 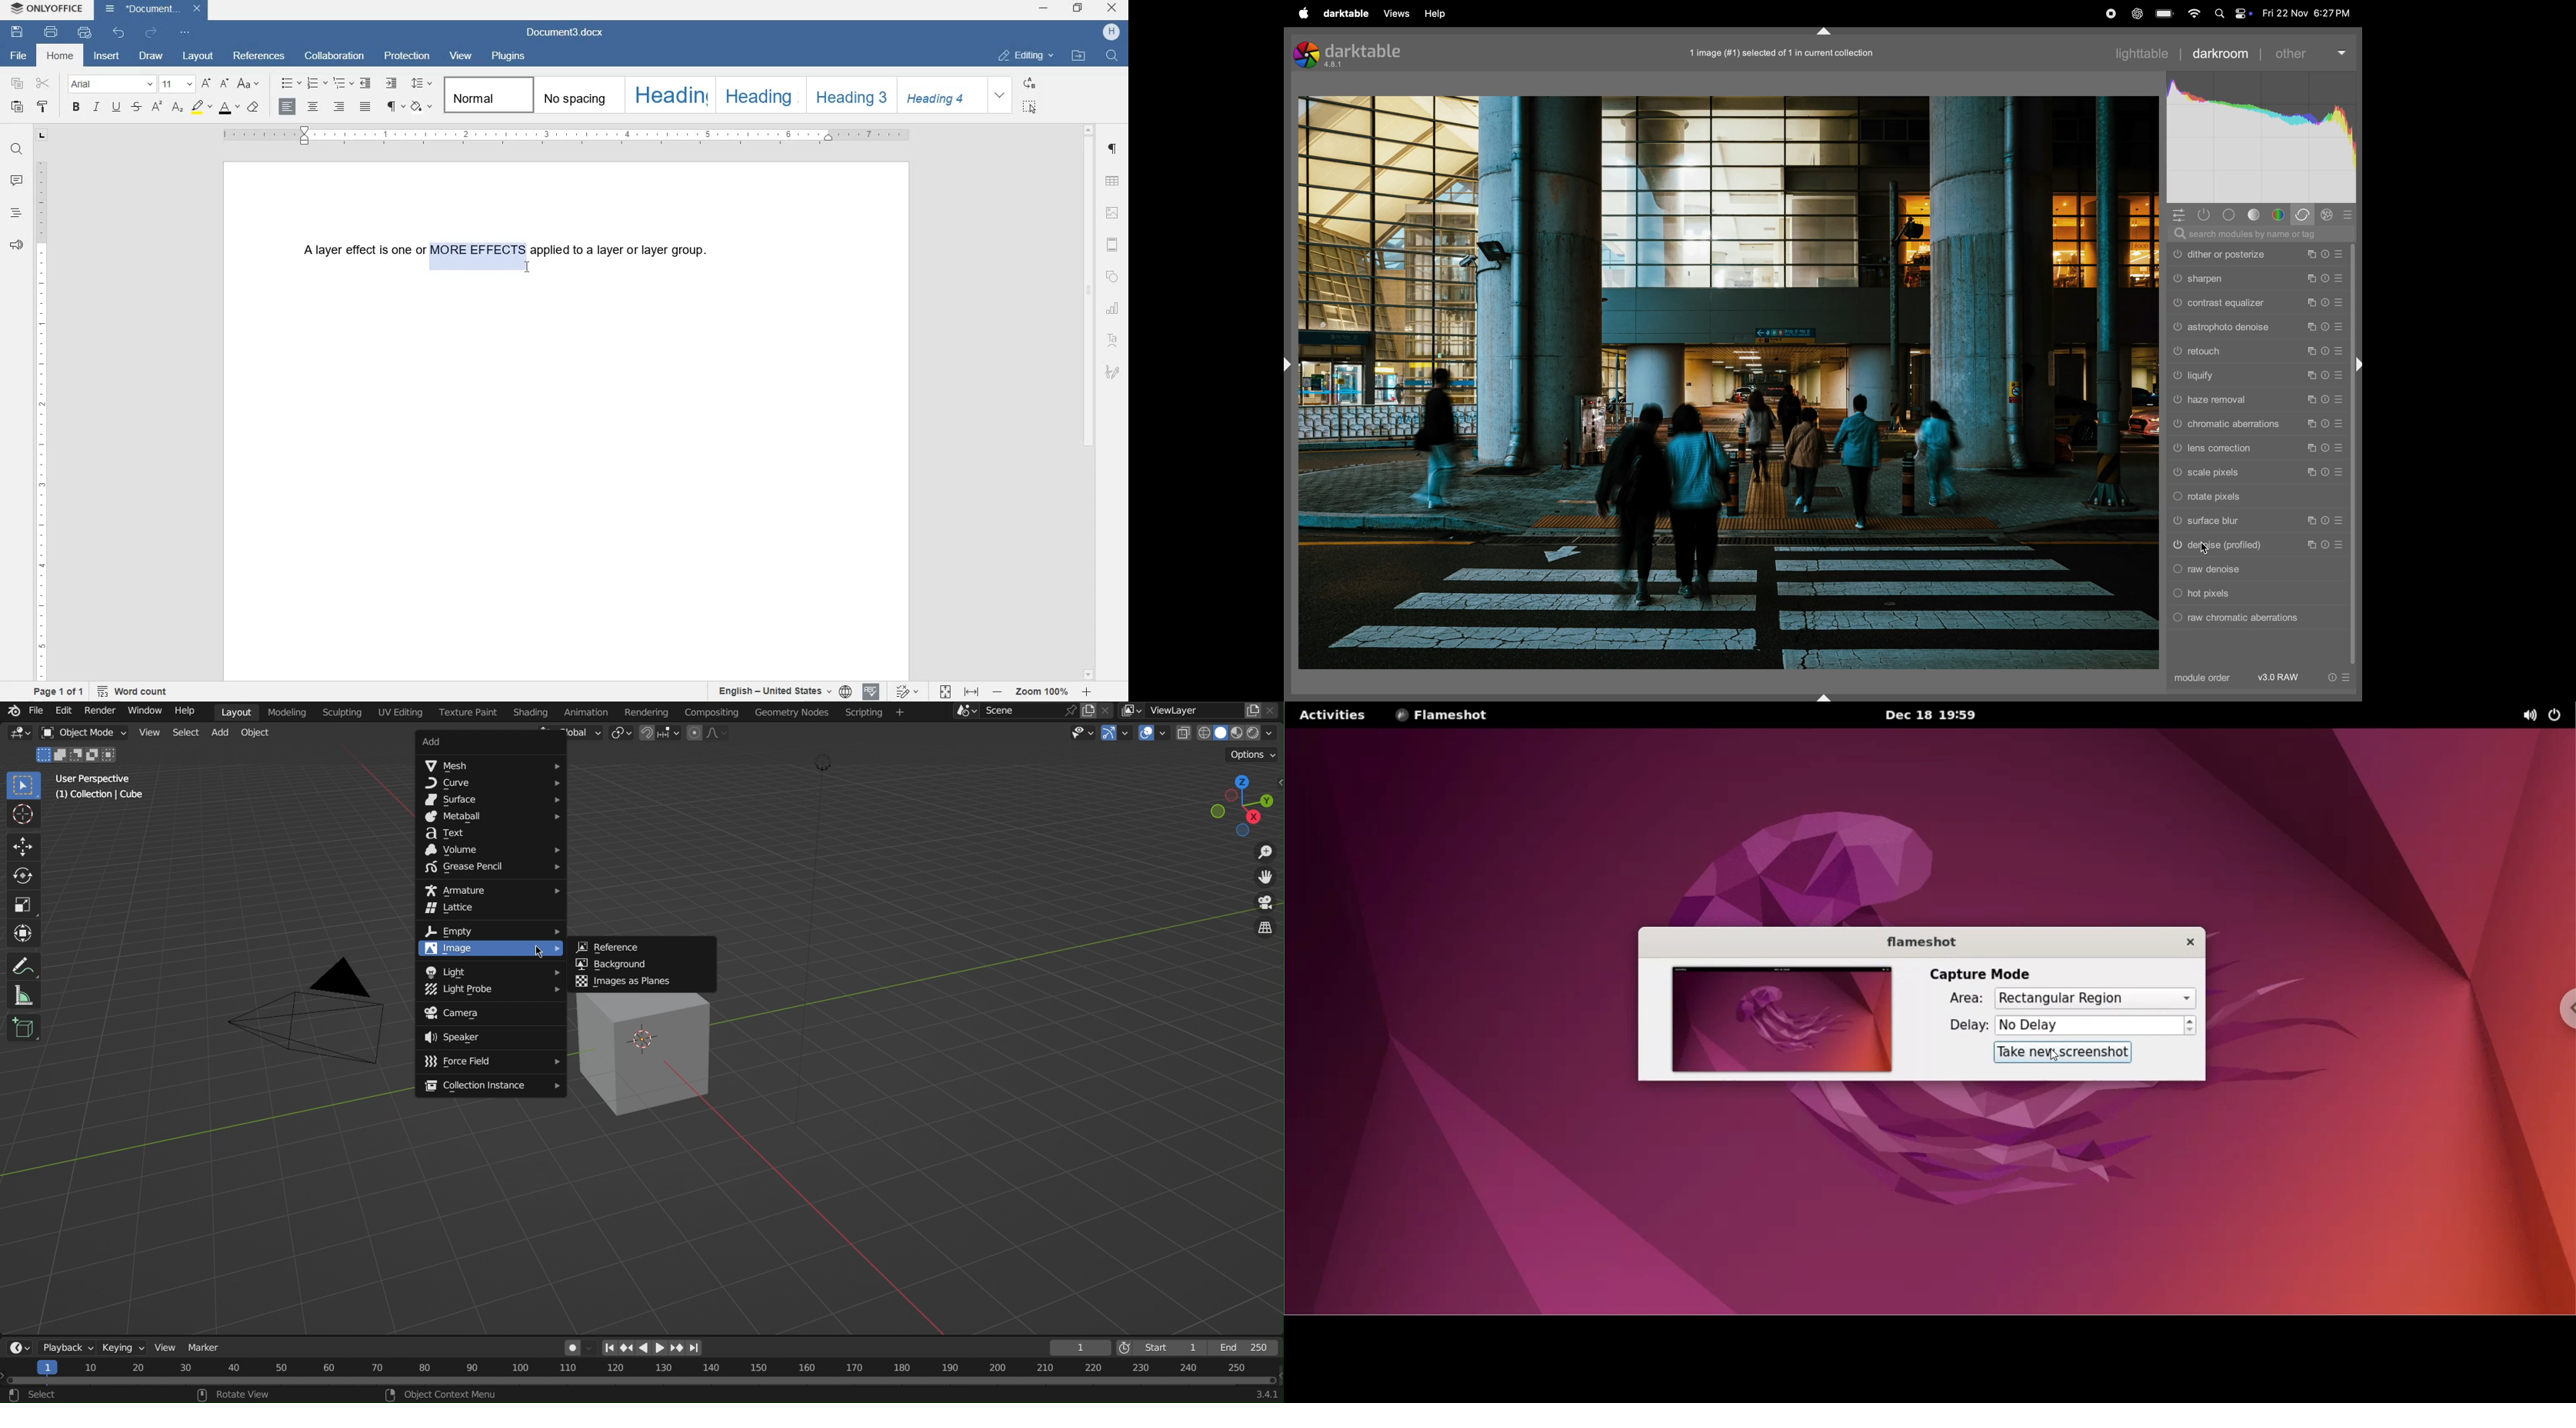 I want to click on PRINT, so click(x=50, y=32).